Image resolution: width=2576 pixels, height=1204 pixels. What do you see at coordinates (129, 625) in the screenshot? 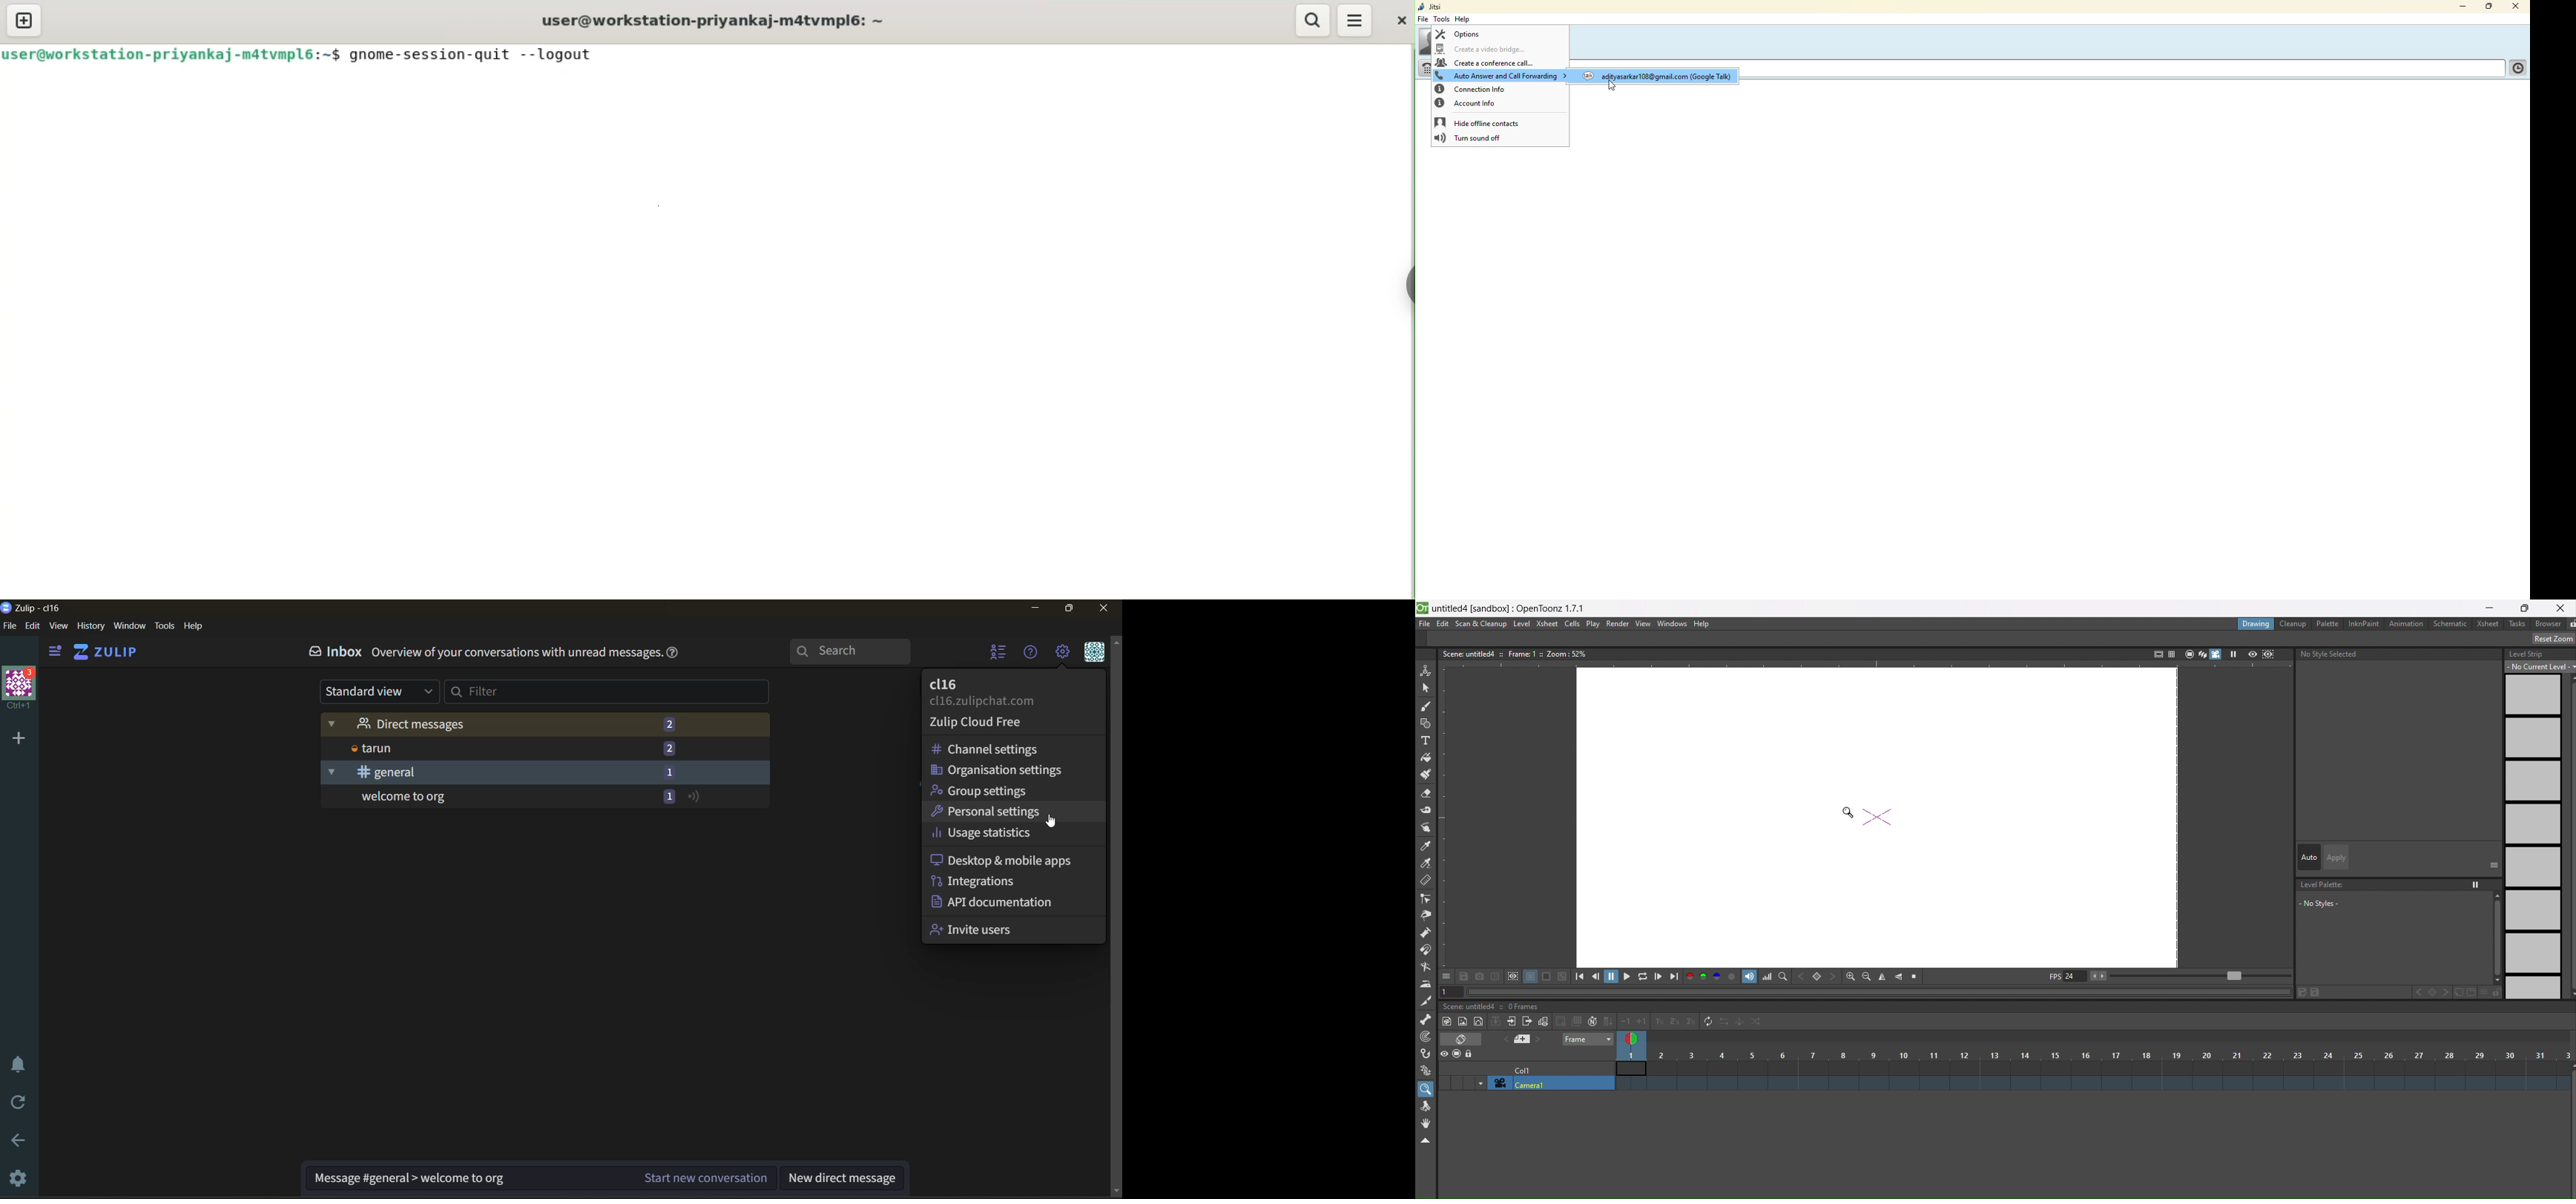
I see `window` at bounding box center [129, 625].